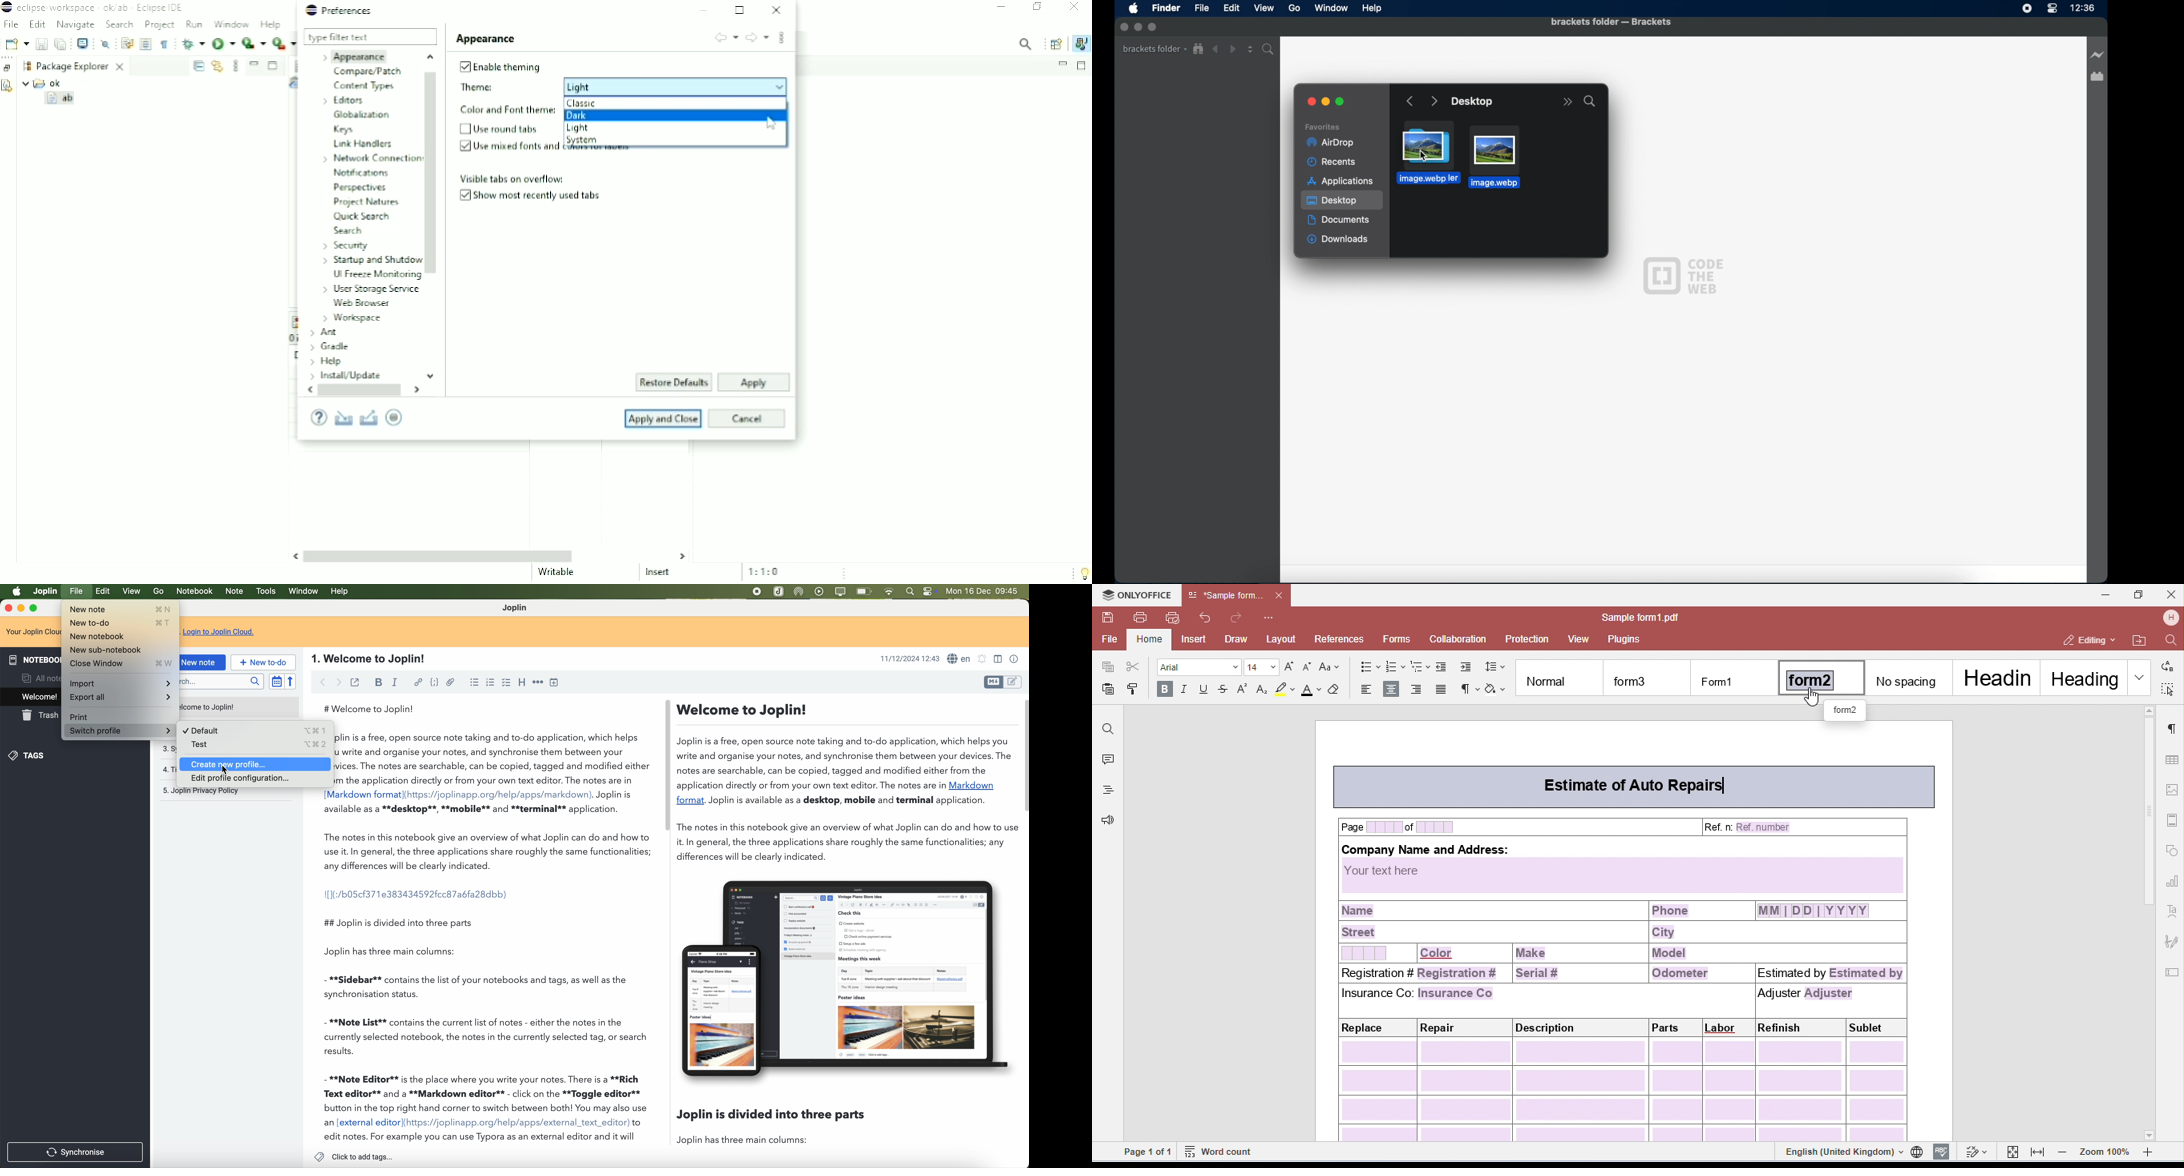  I want to click on Joplin has three main columns:, so click(402, 952).